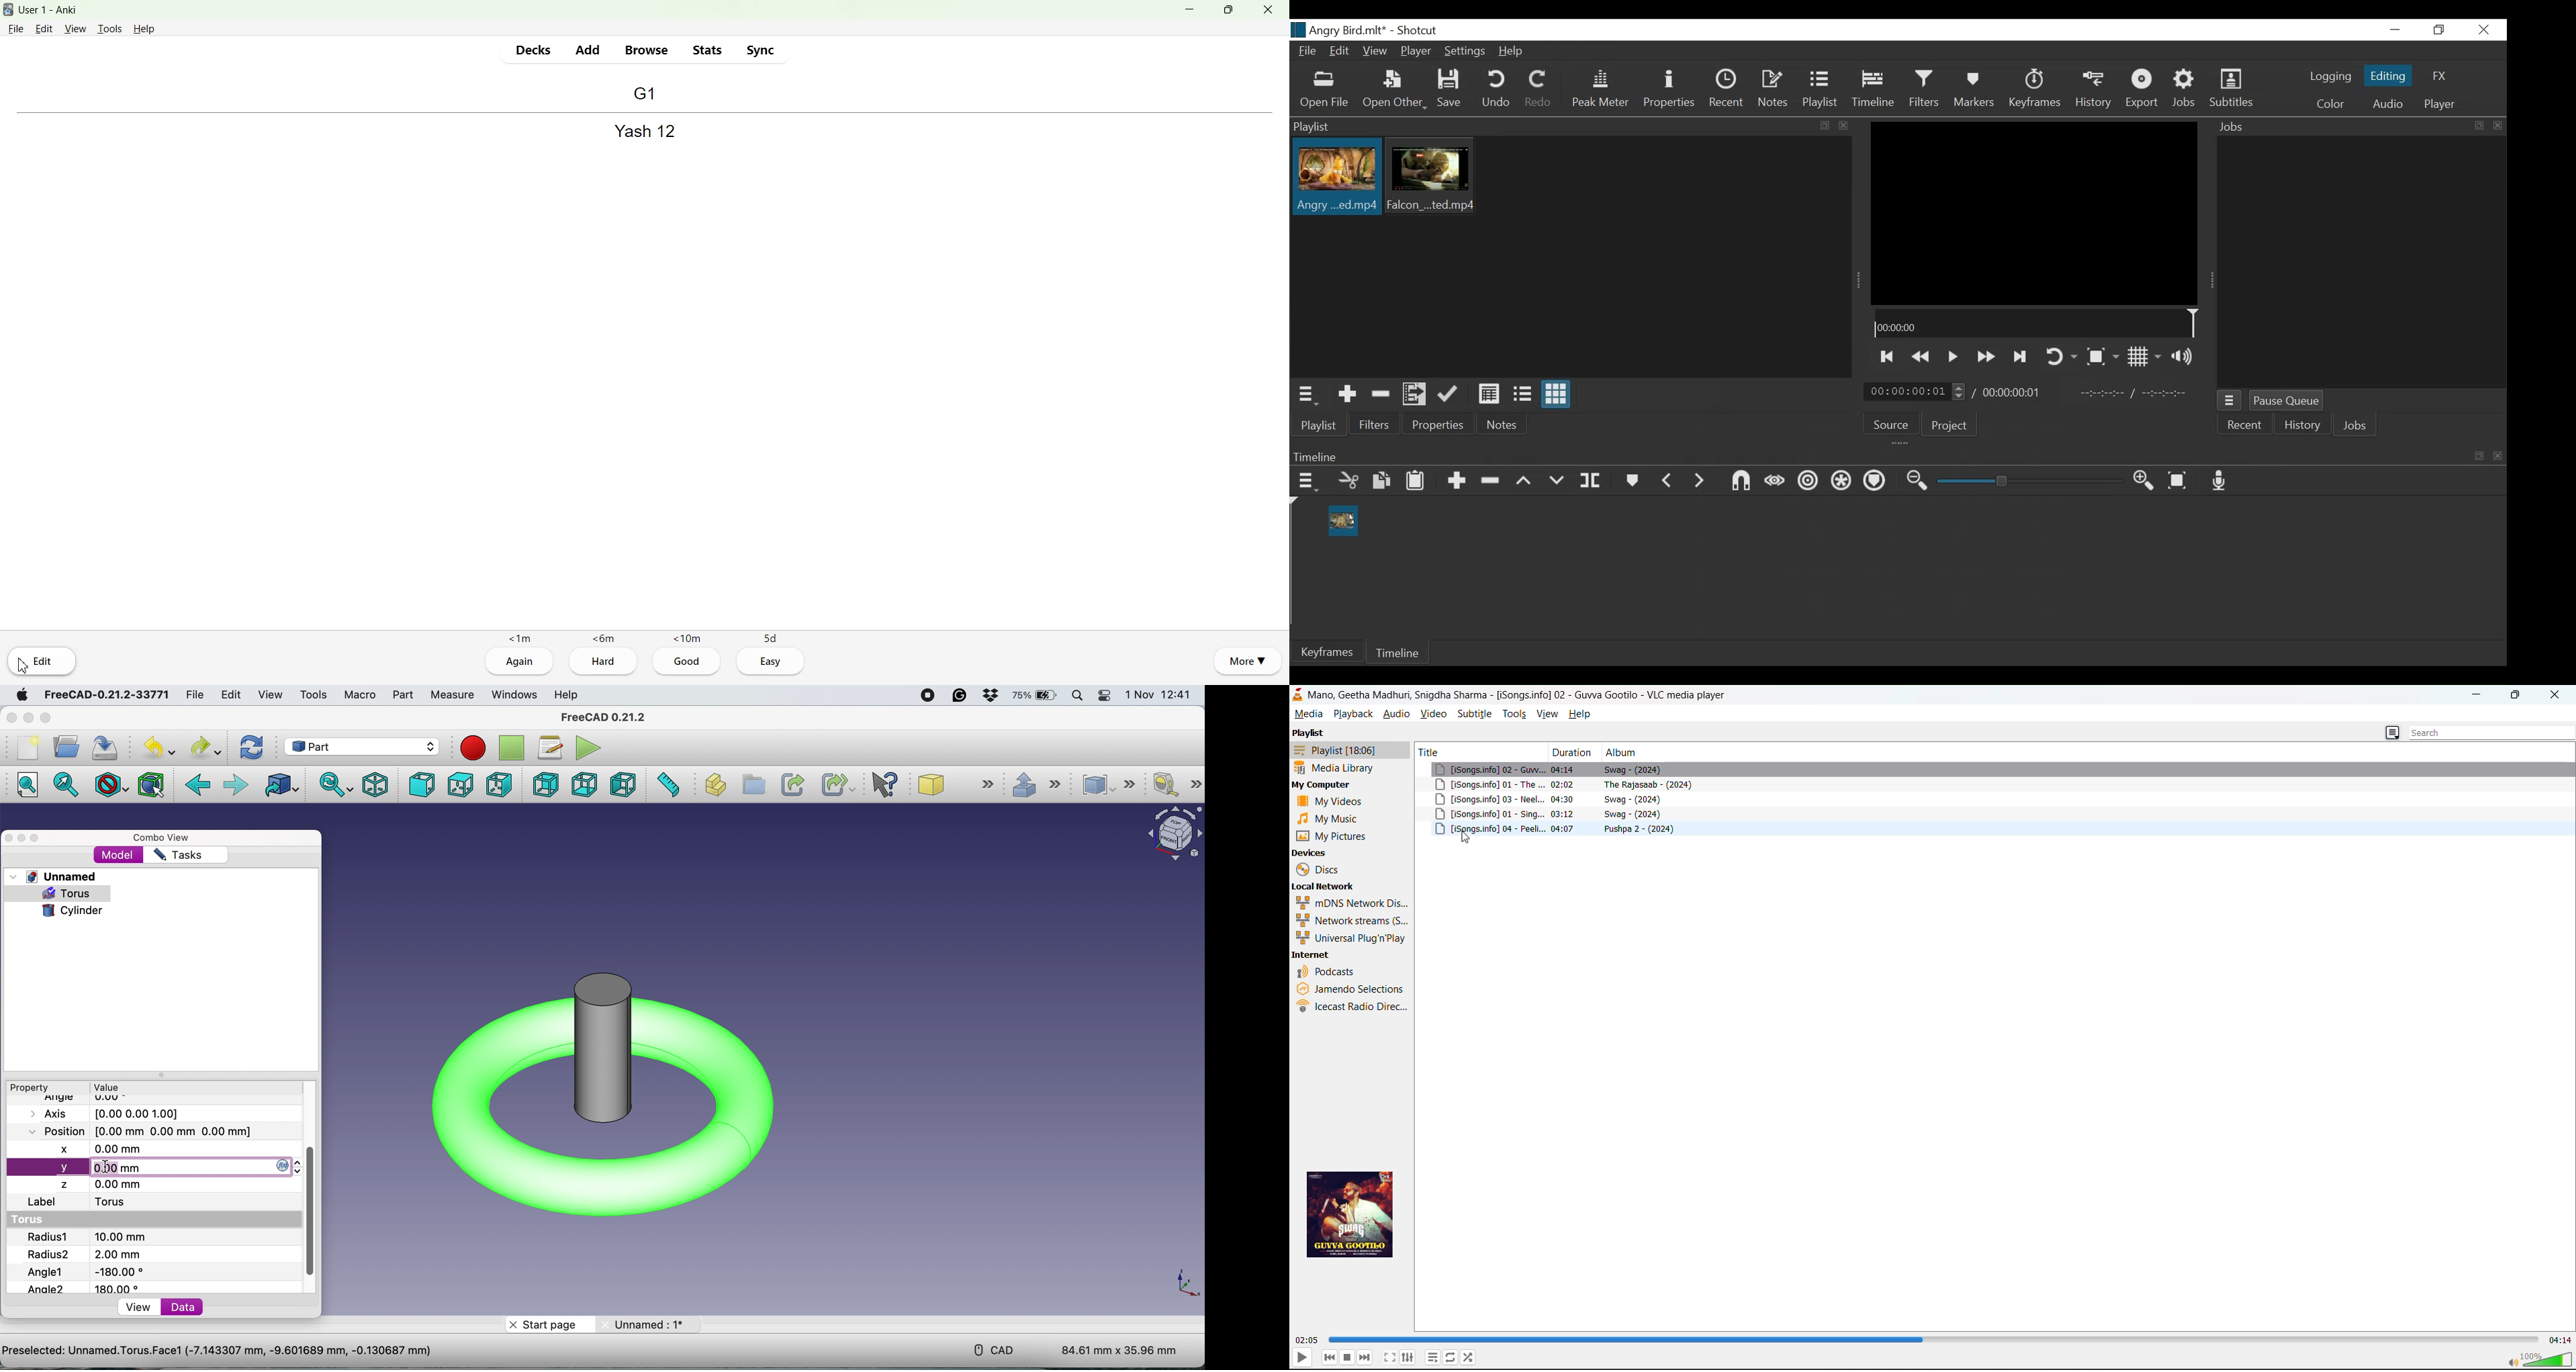 Image resolution: width=2576 pixels, height=1372 pixels. What do you see at coordinates (1465, 51) in the screenshot?
I see `Settings` at bounding box center [1465, 51].